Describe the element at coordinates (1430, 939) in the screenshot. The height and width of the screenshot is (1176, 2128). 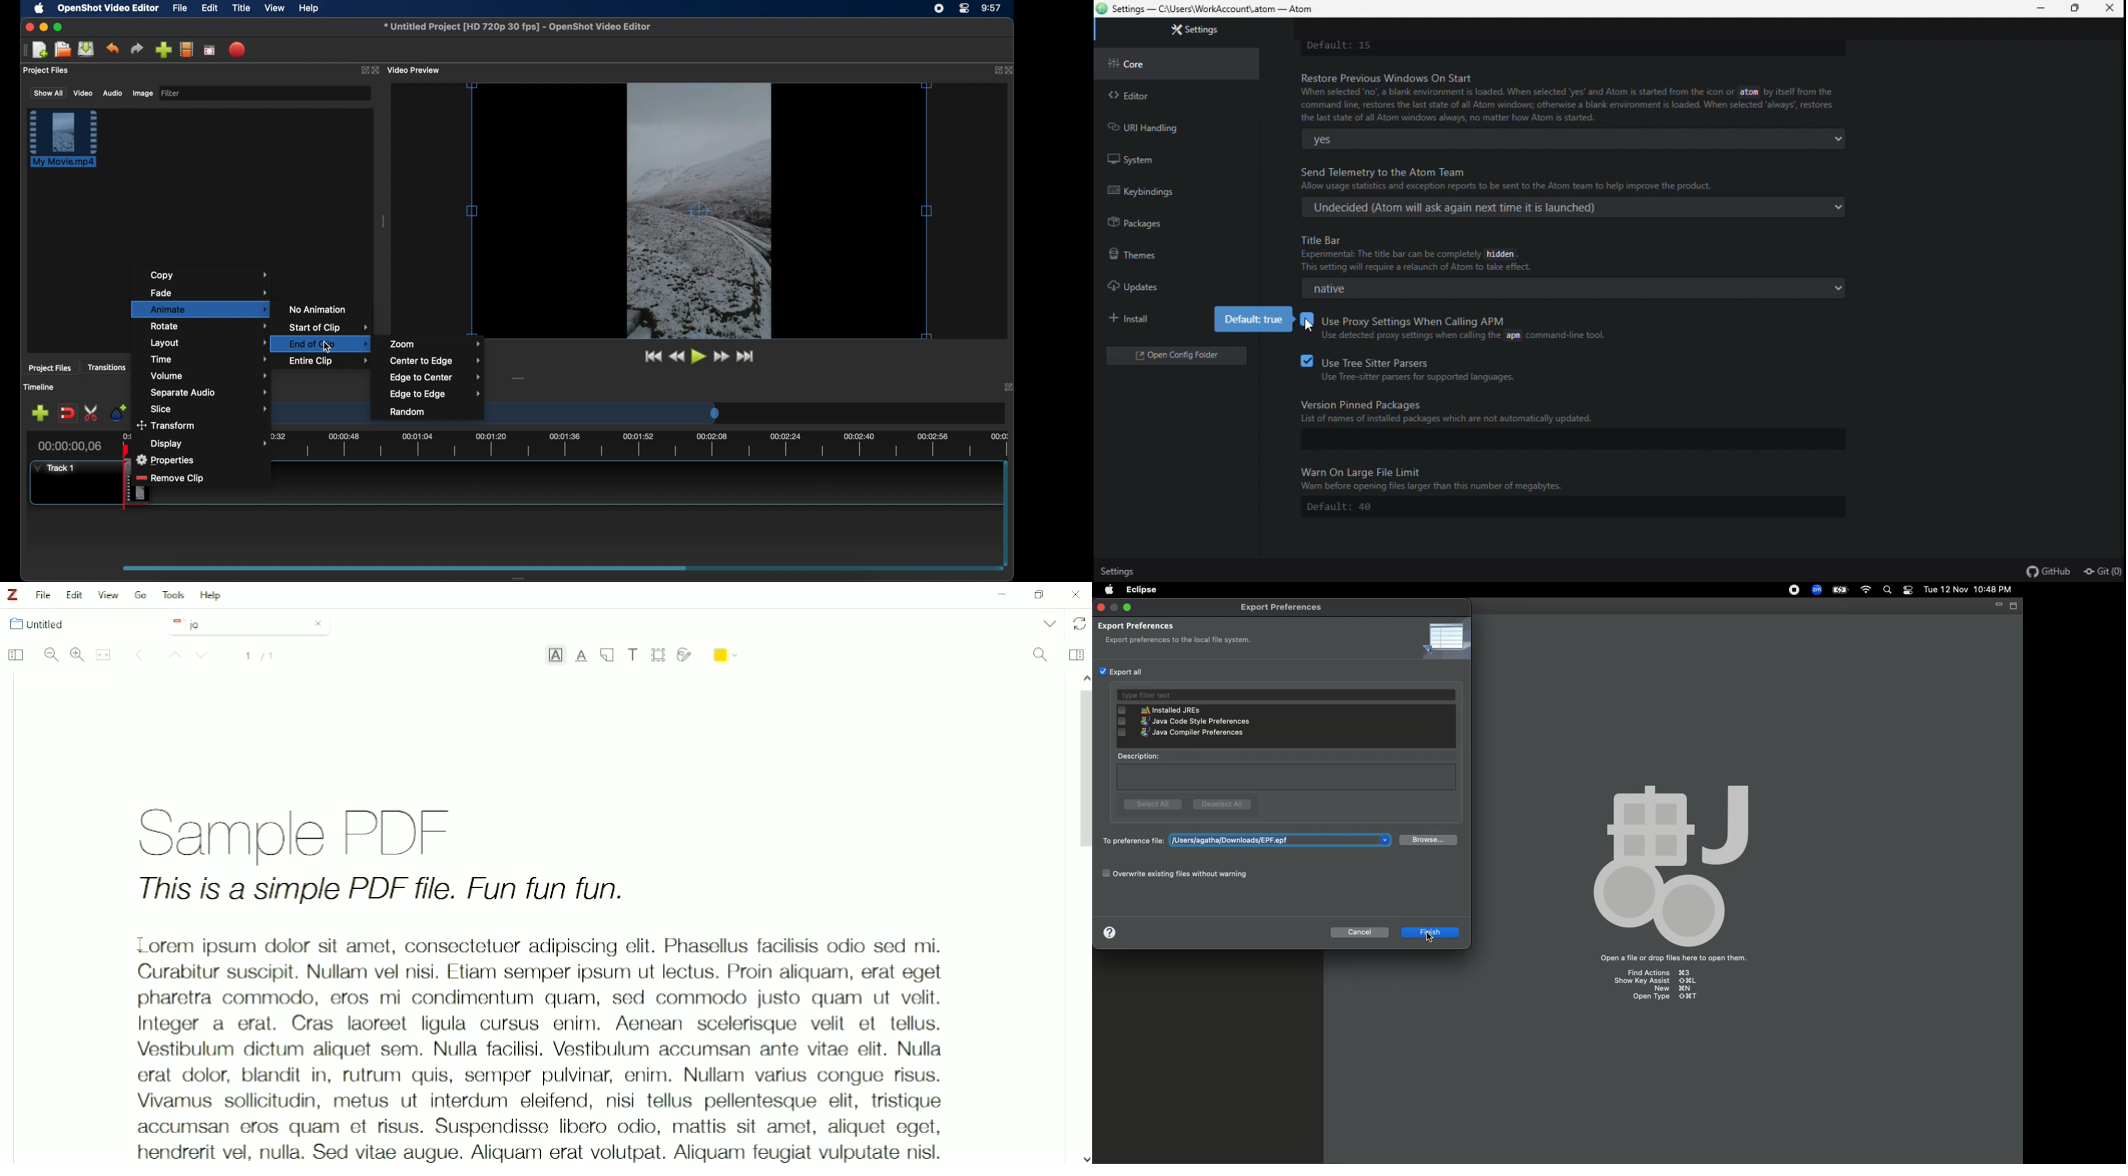
I see `Cursor` at that location.